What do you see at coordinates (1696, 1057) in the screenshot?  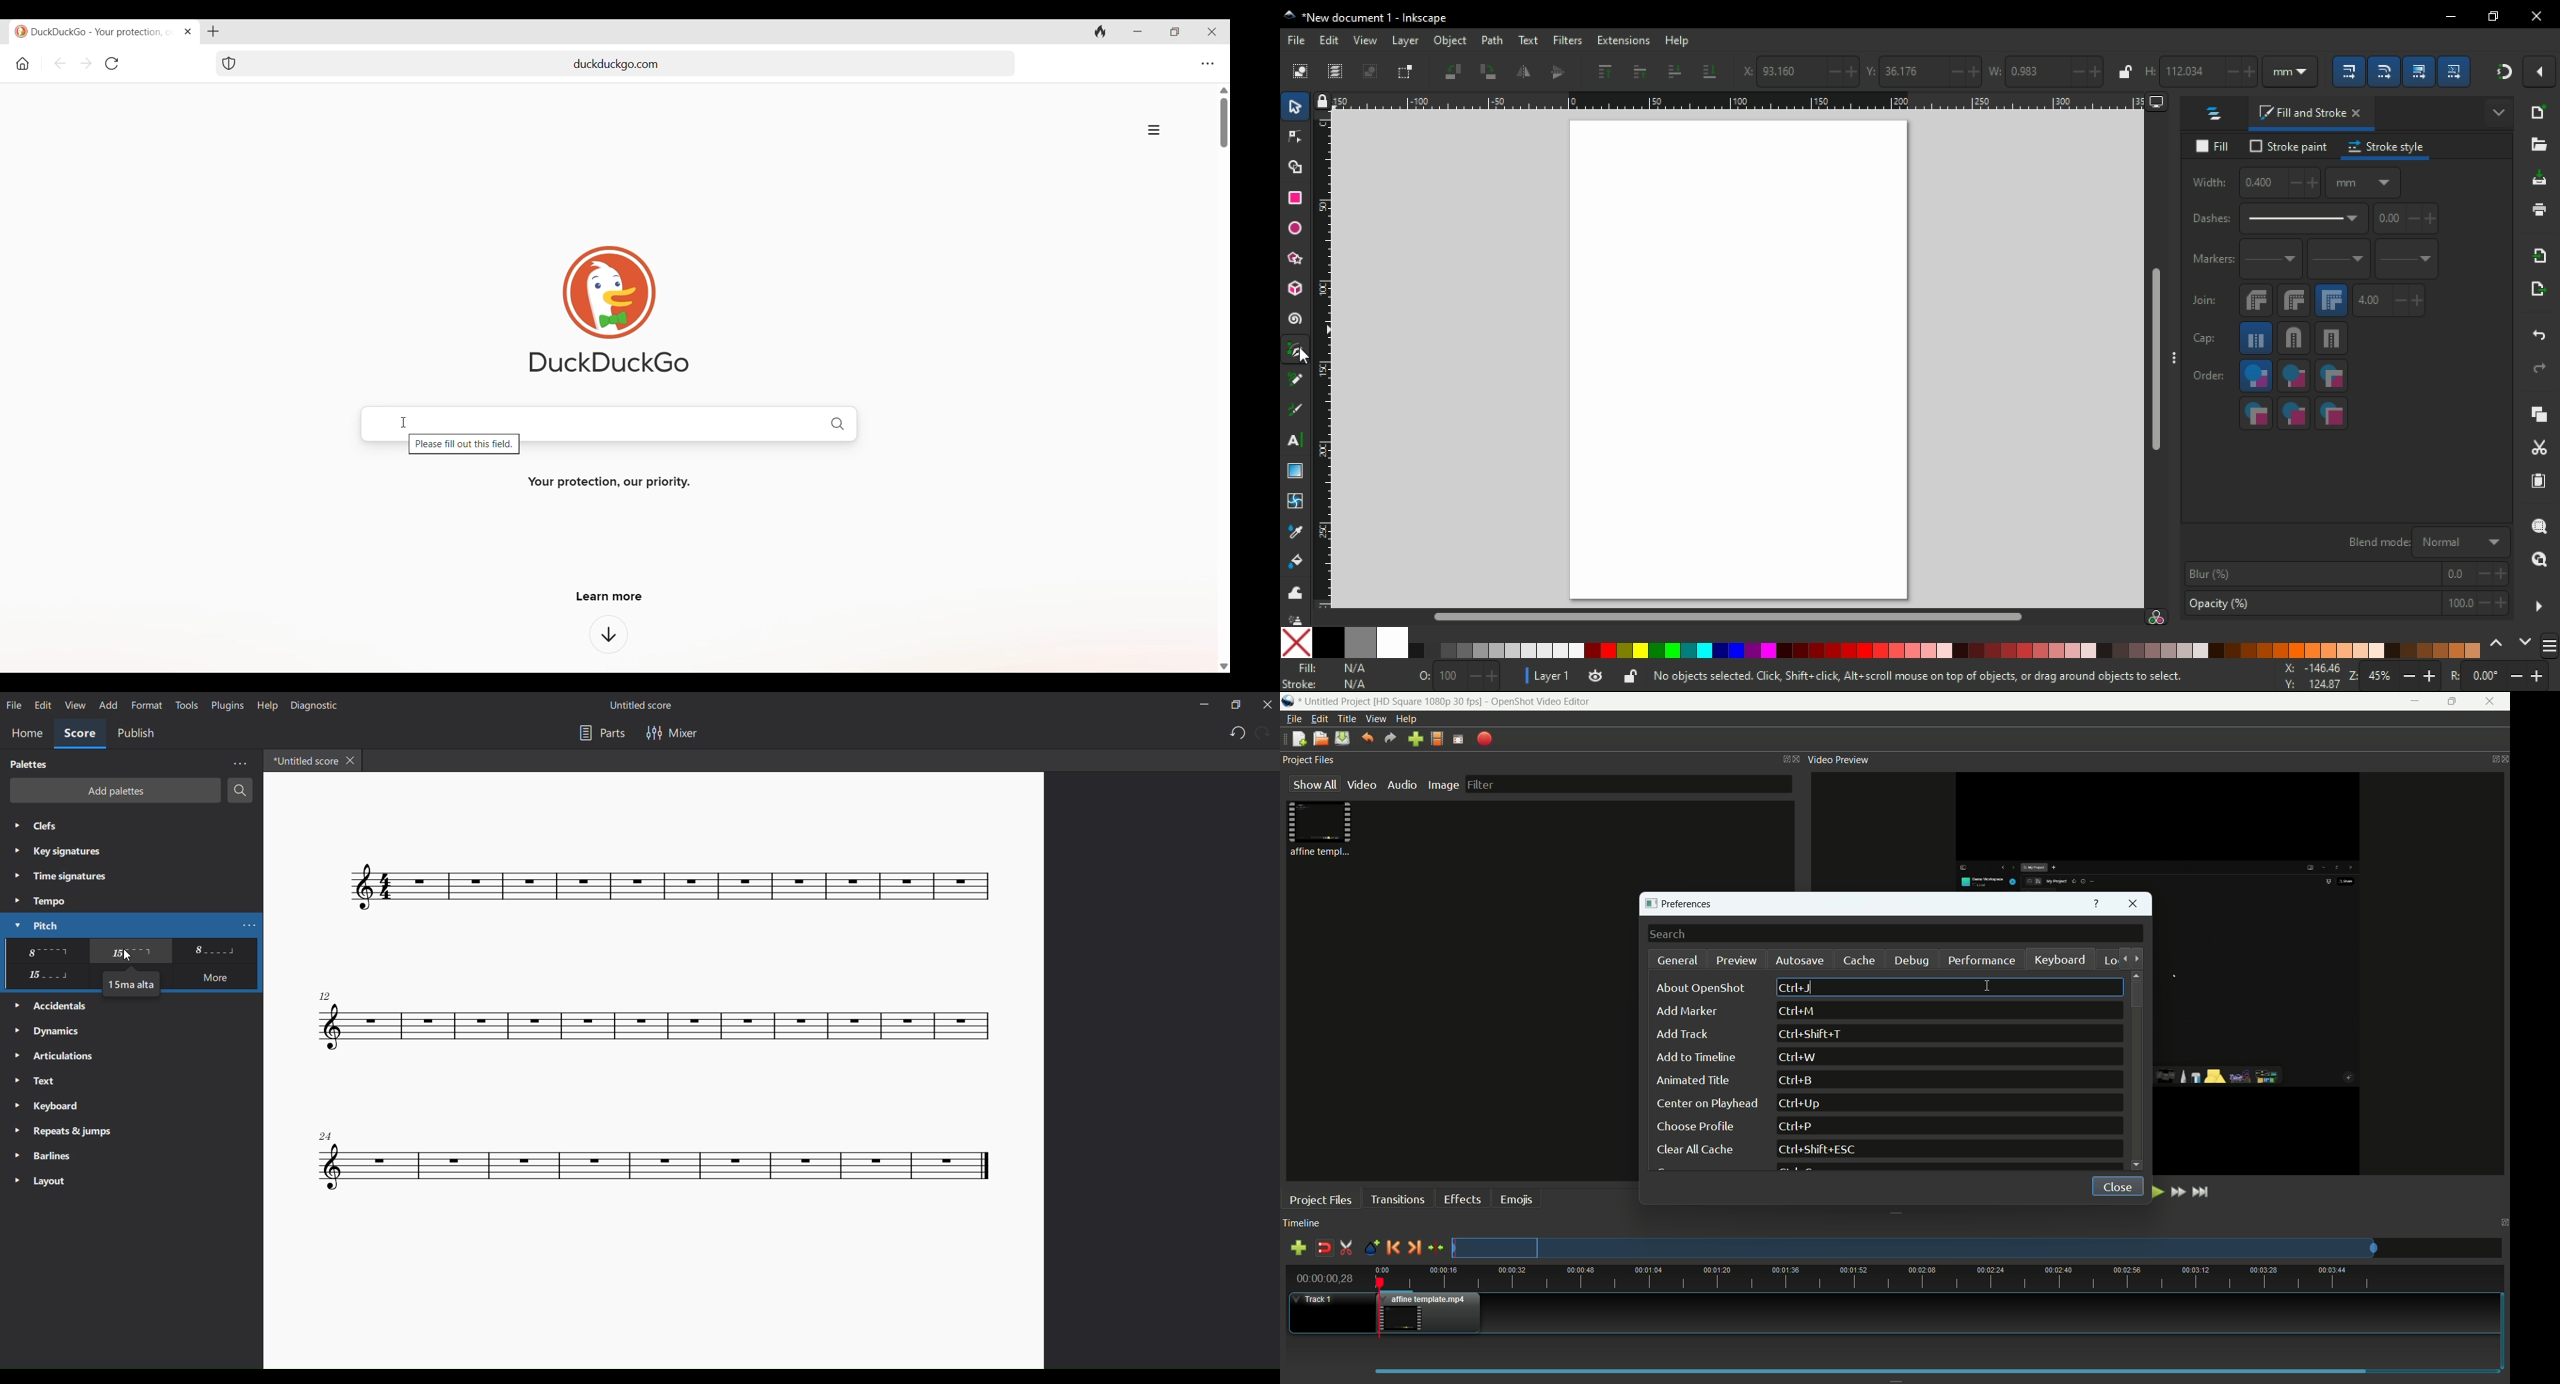 I see `add to timeline` at bounding box center [1696, 1057].